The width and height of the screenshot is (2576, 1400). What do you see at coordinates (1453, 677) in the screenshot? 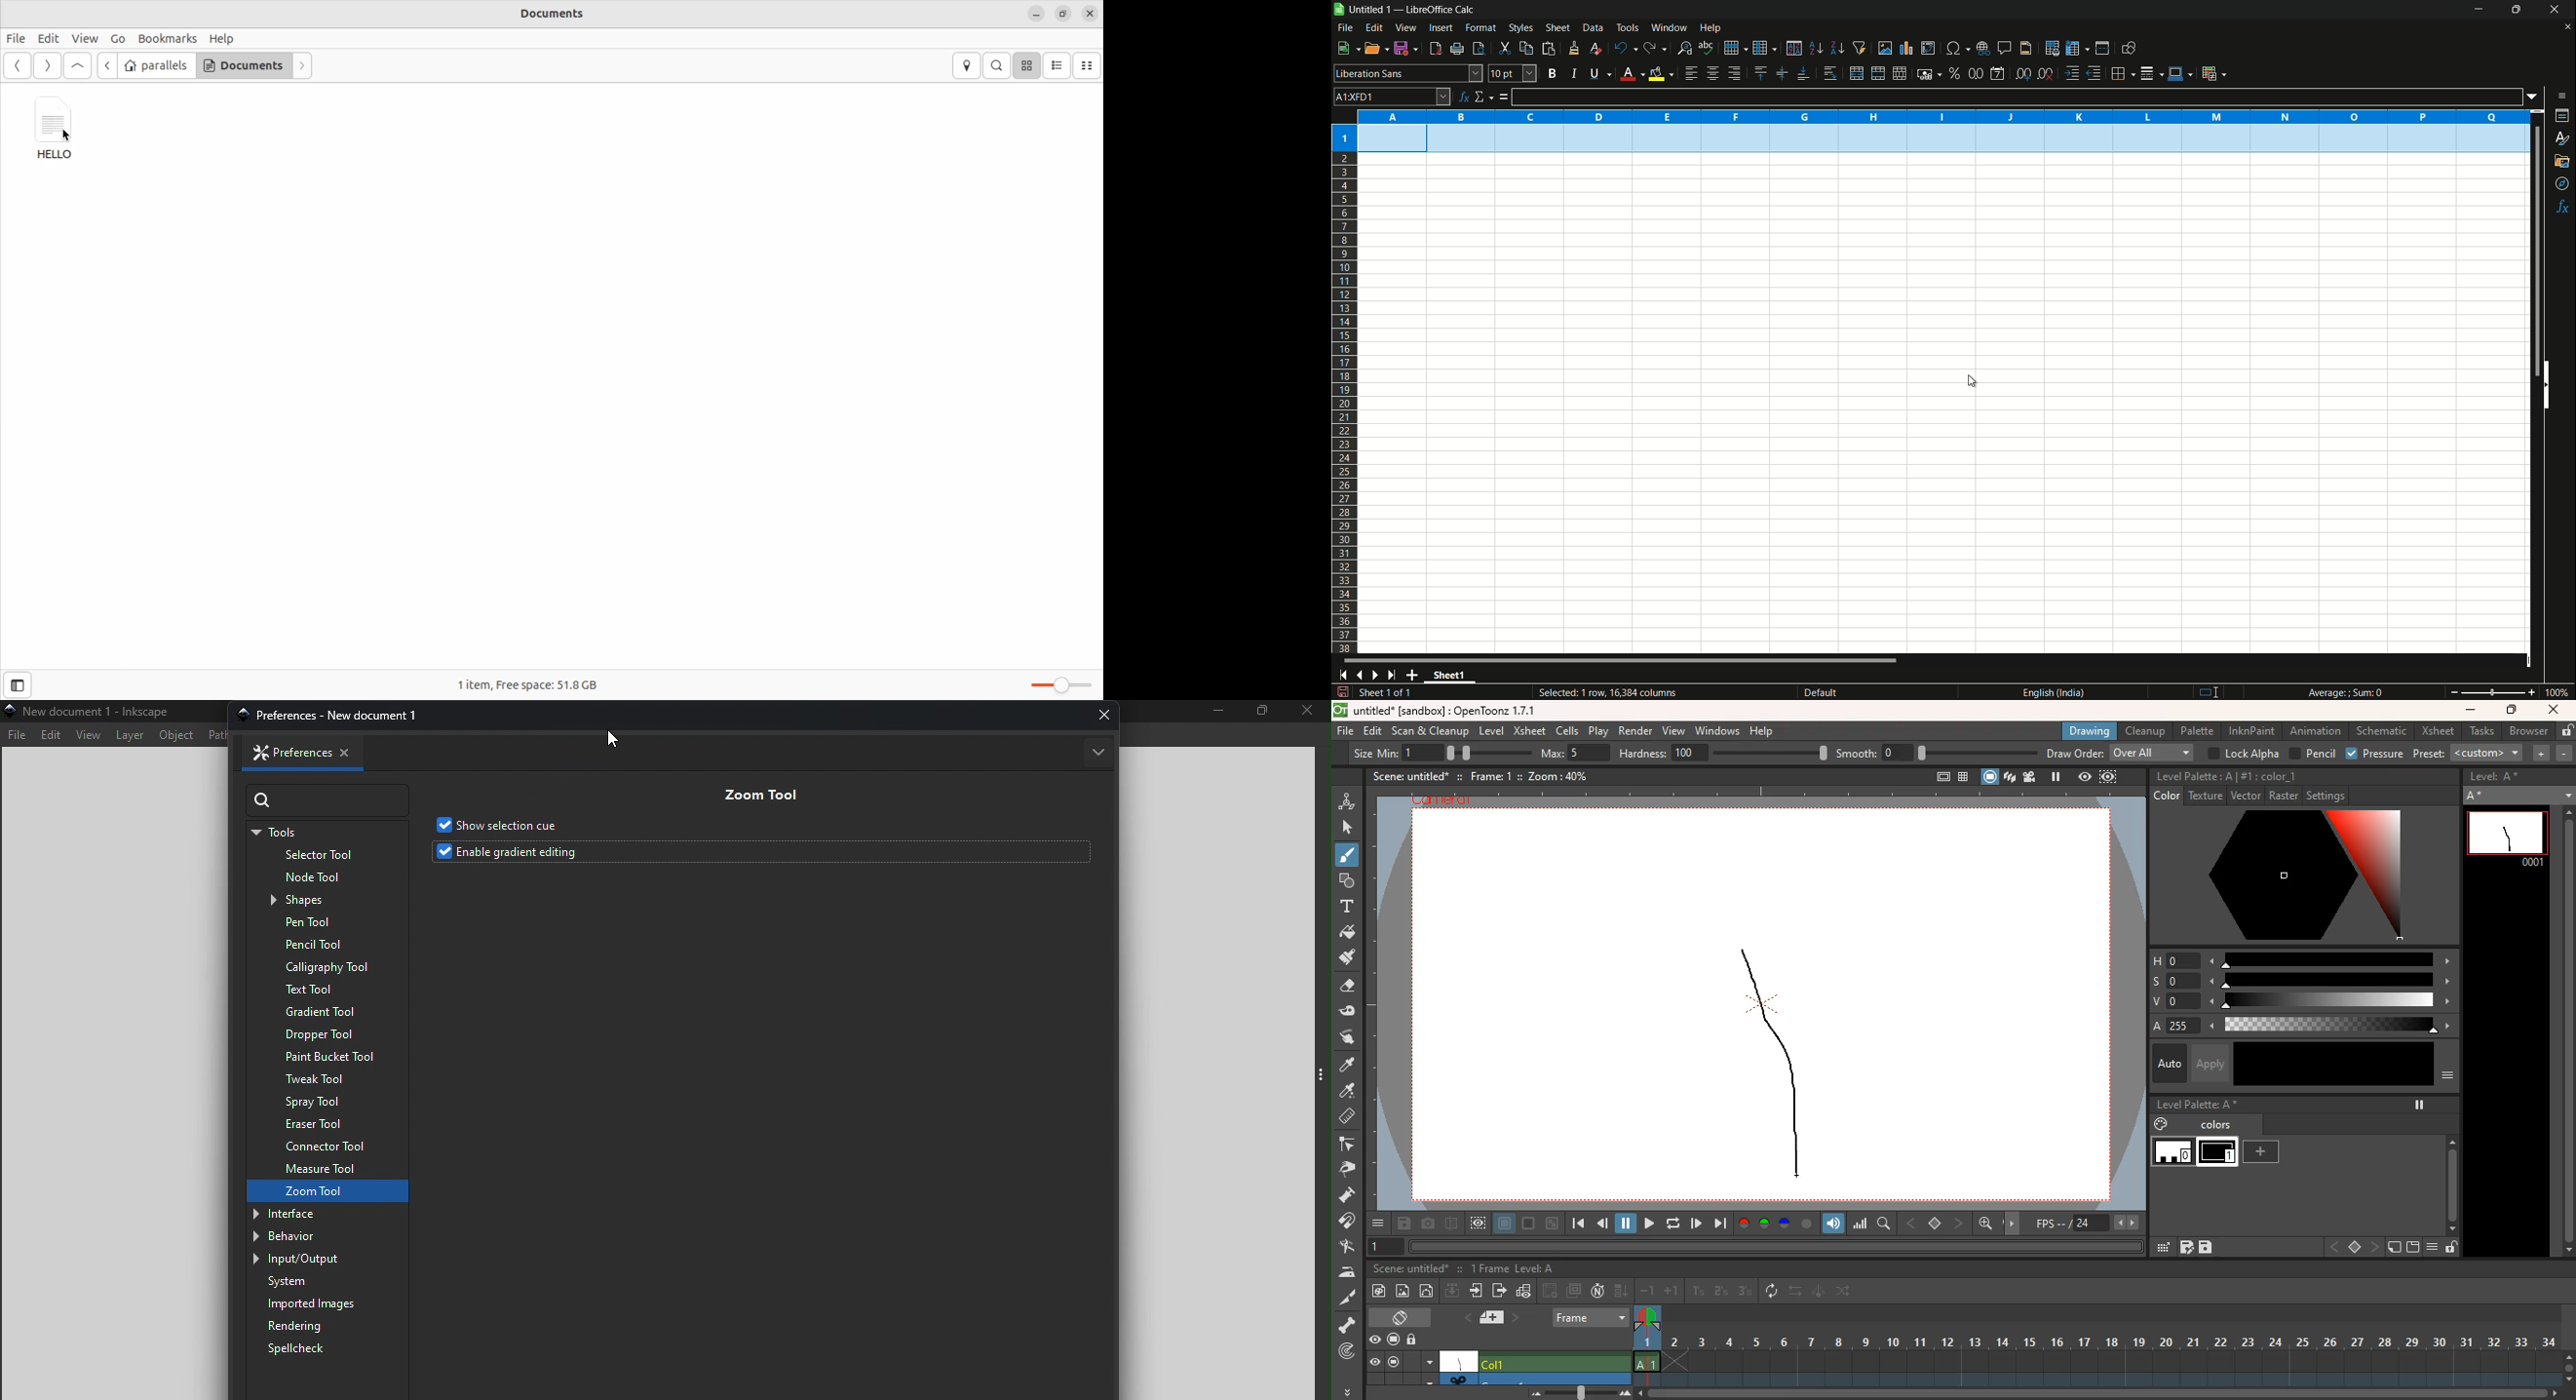
I see `sheet name` at bounding box center [1453, 677].